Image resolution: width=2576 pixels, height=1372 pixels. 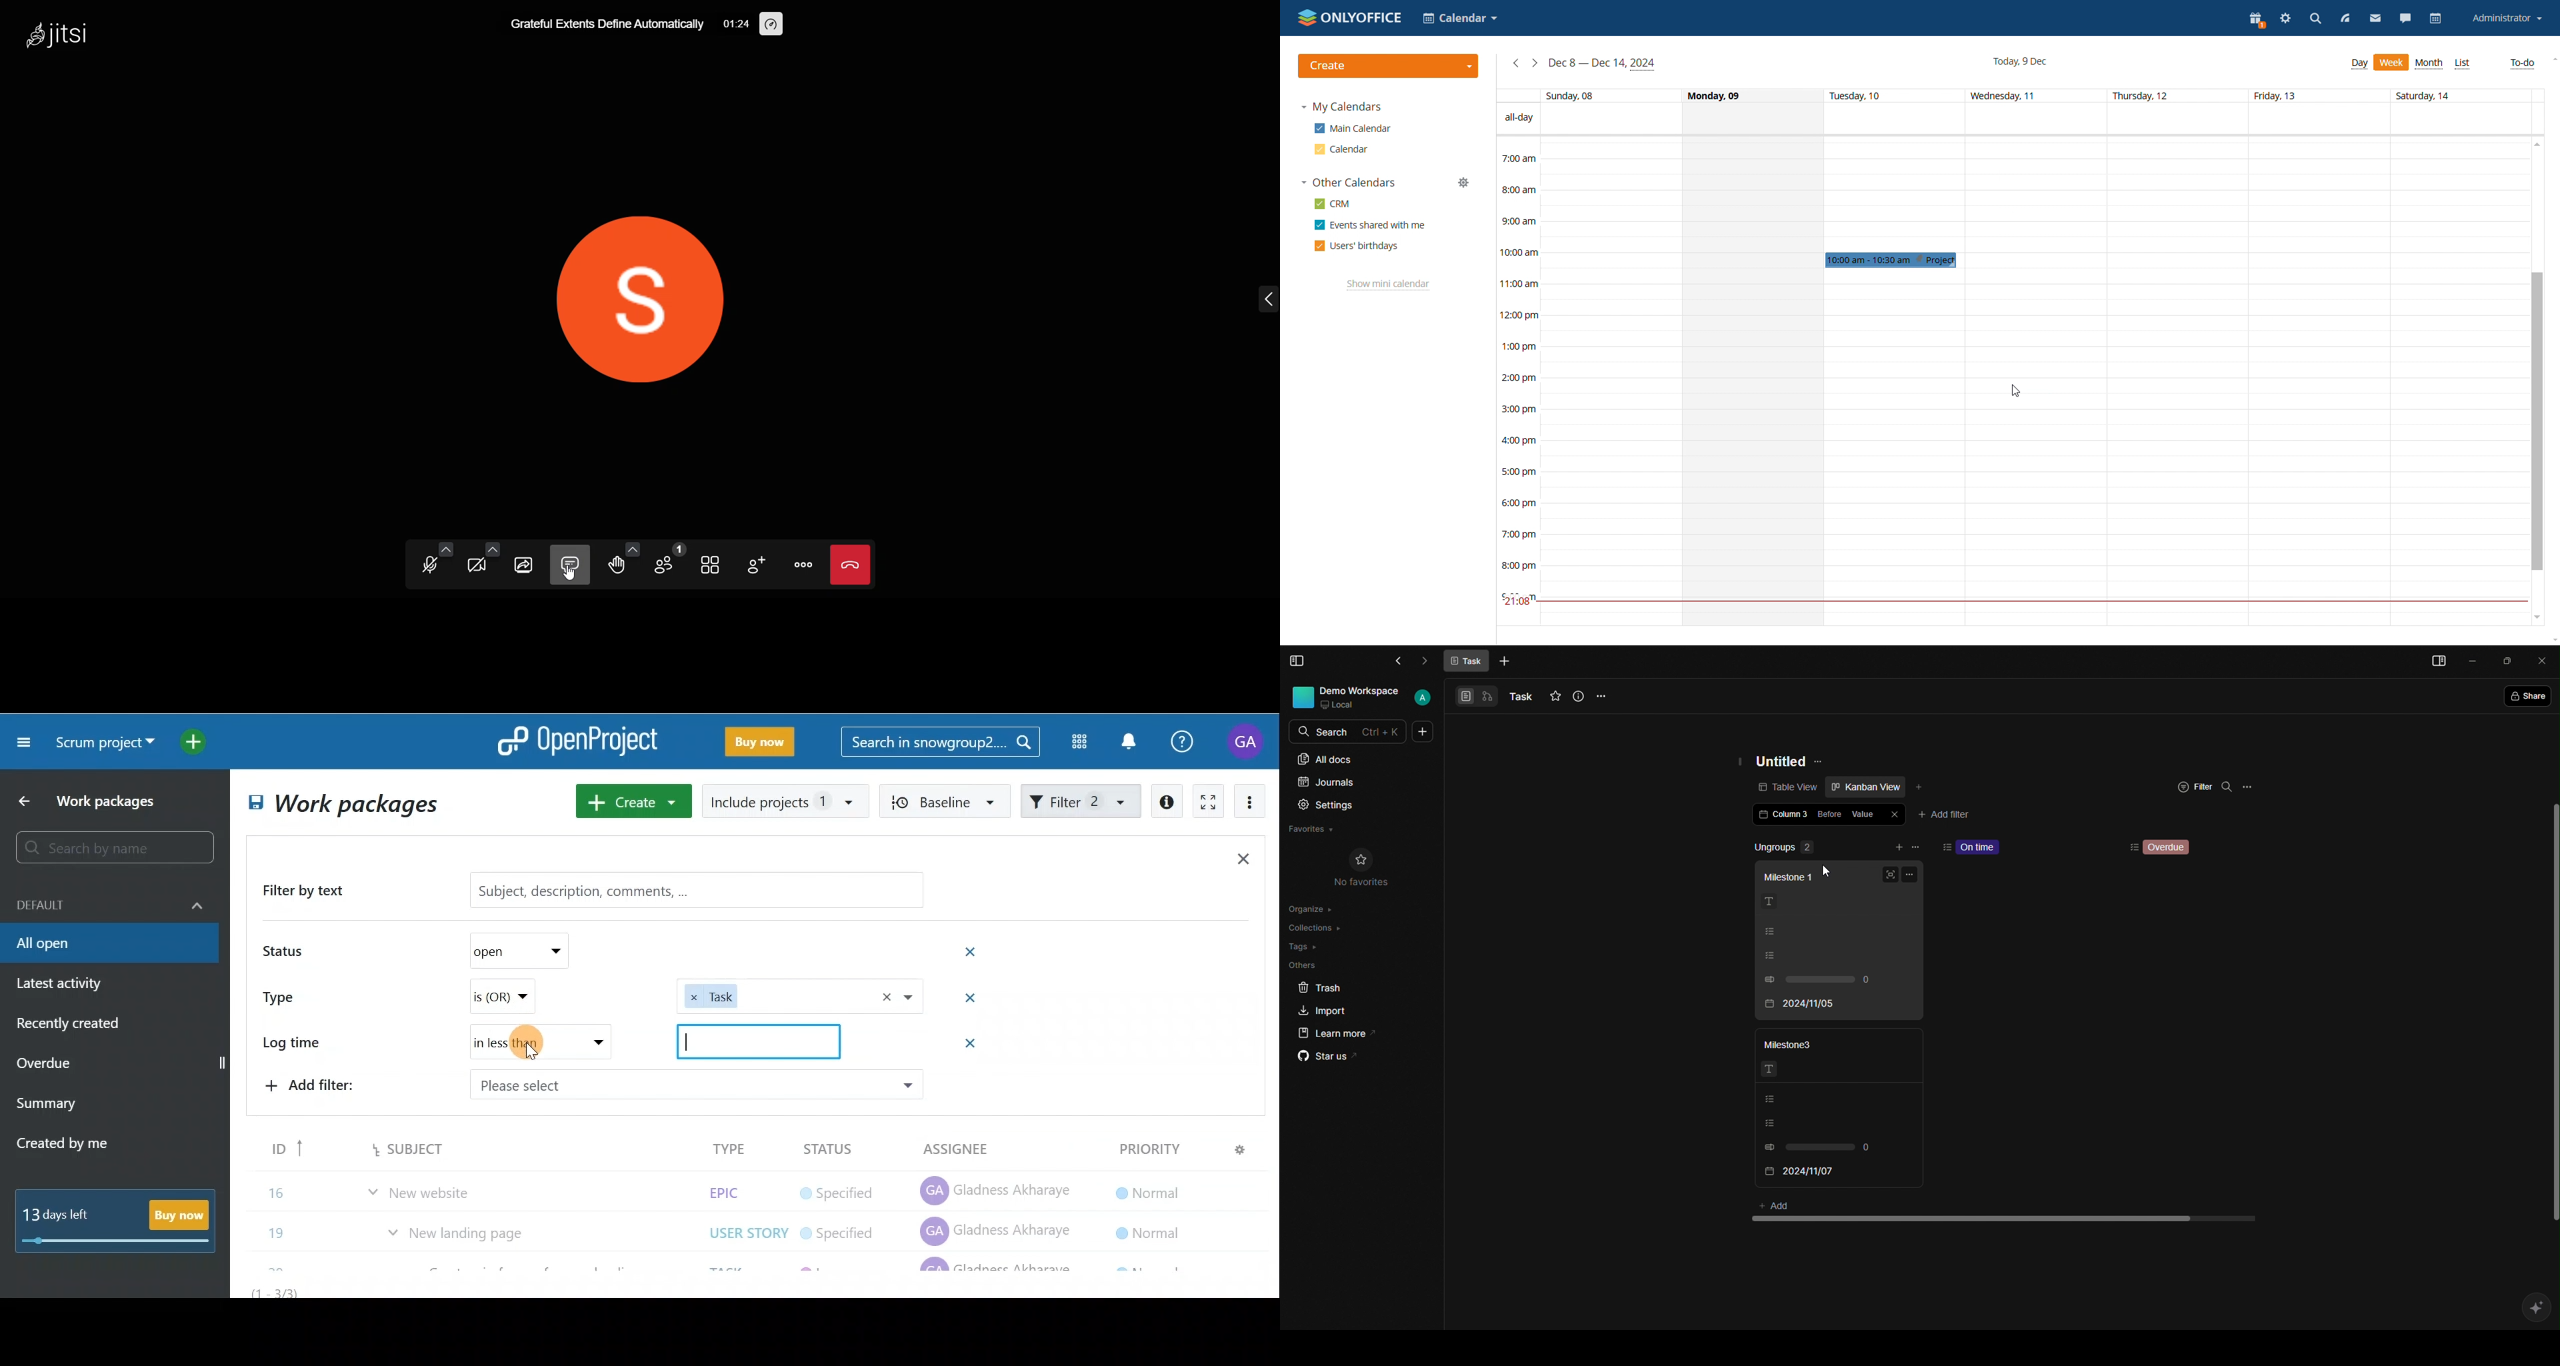 I want to click on more emoji, so click(x=630, y=549).